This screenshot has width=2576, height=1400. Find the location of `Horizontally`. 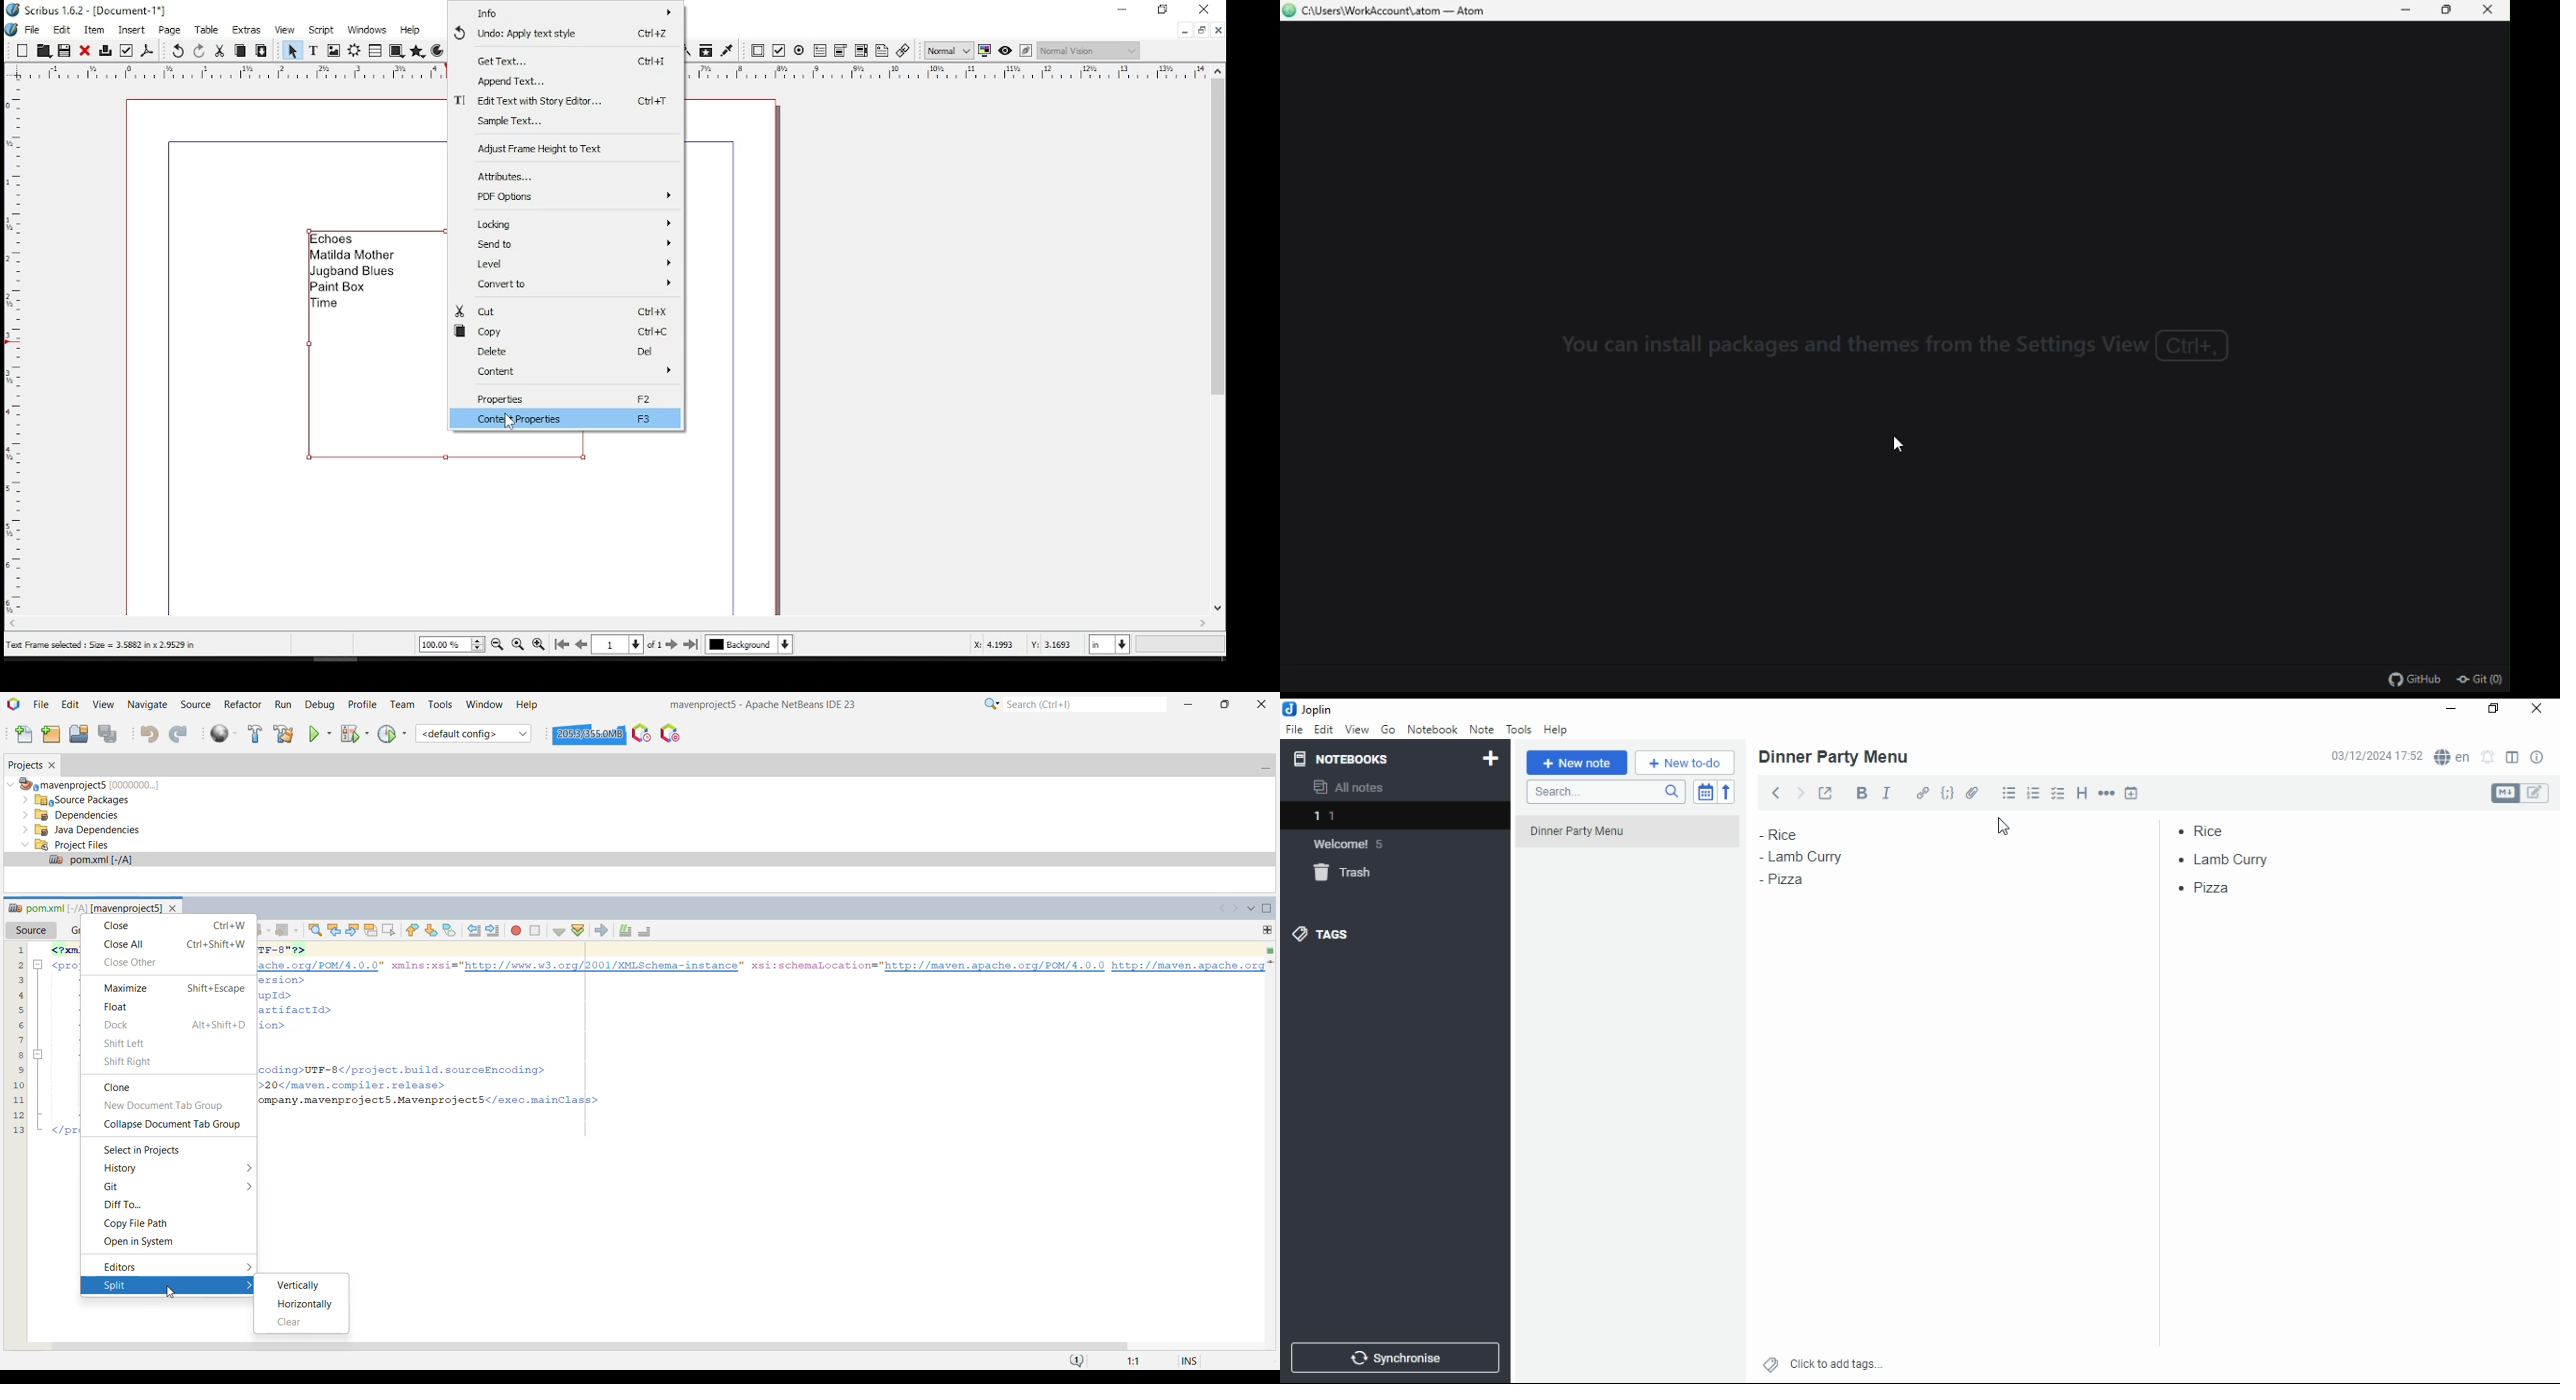

Horizontally is located at coordinates (307, 1305).